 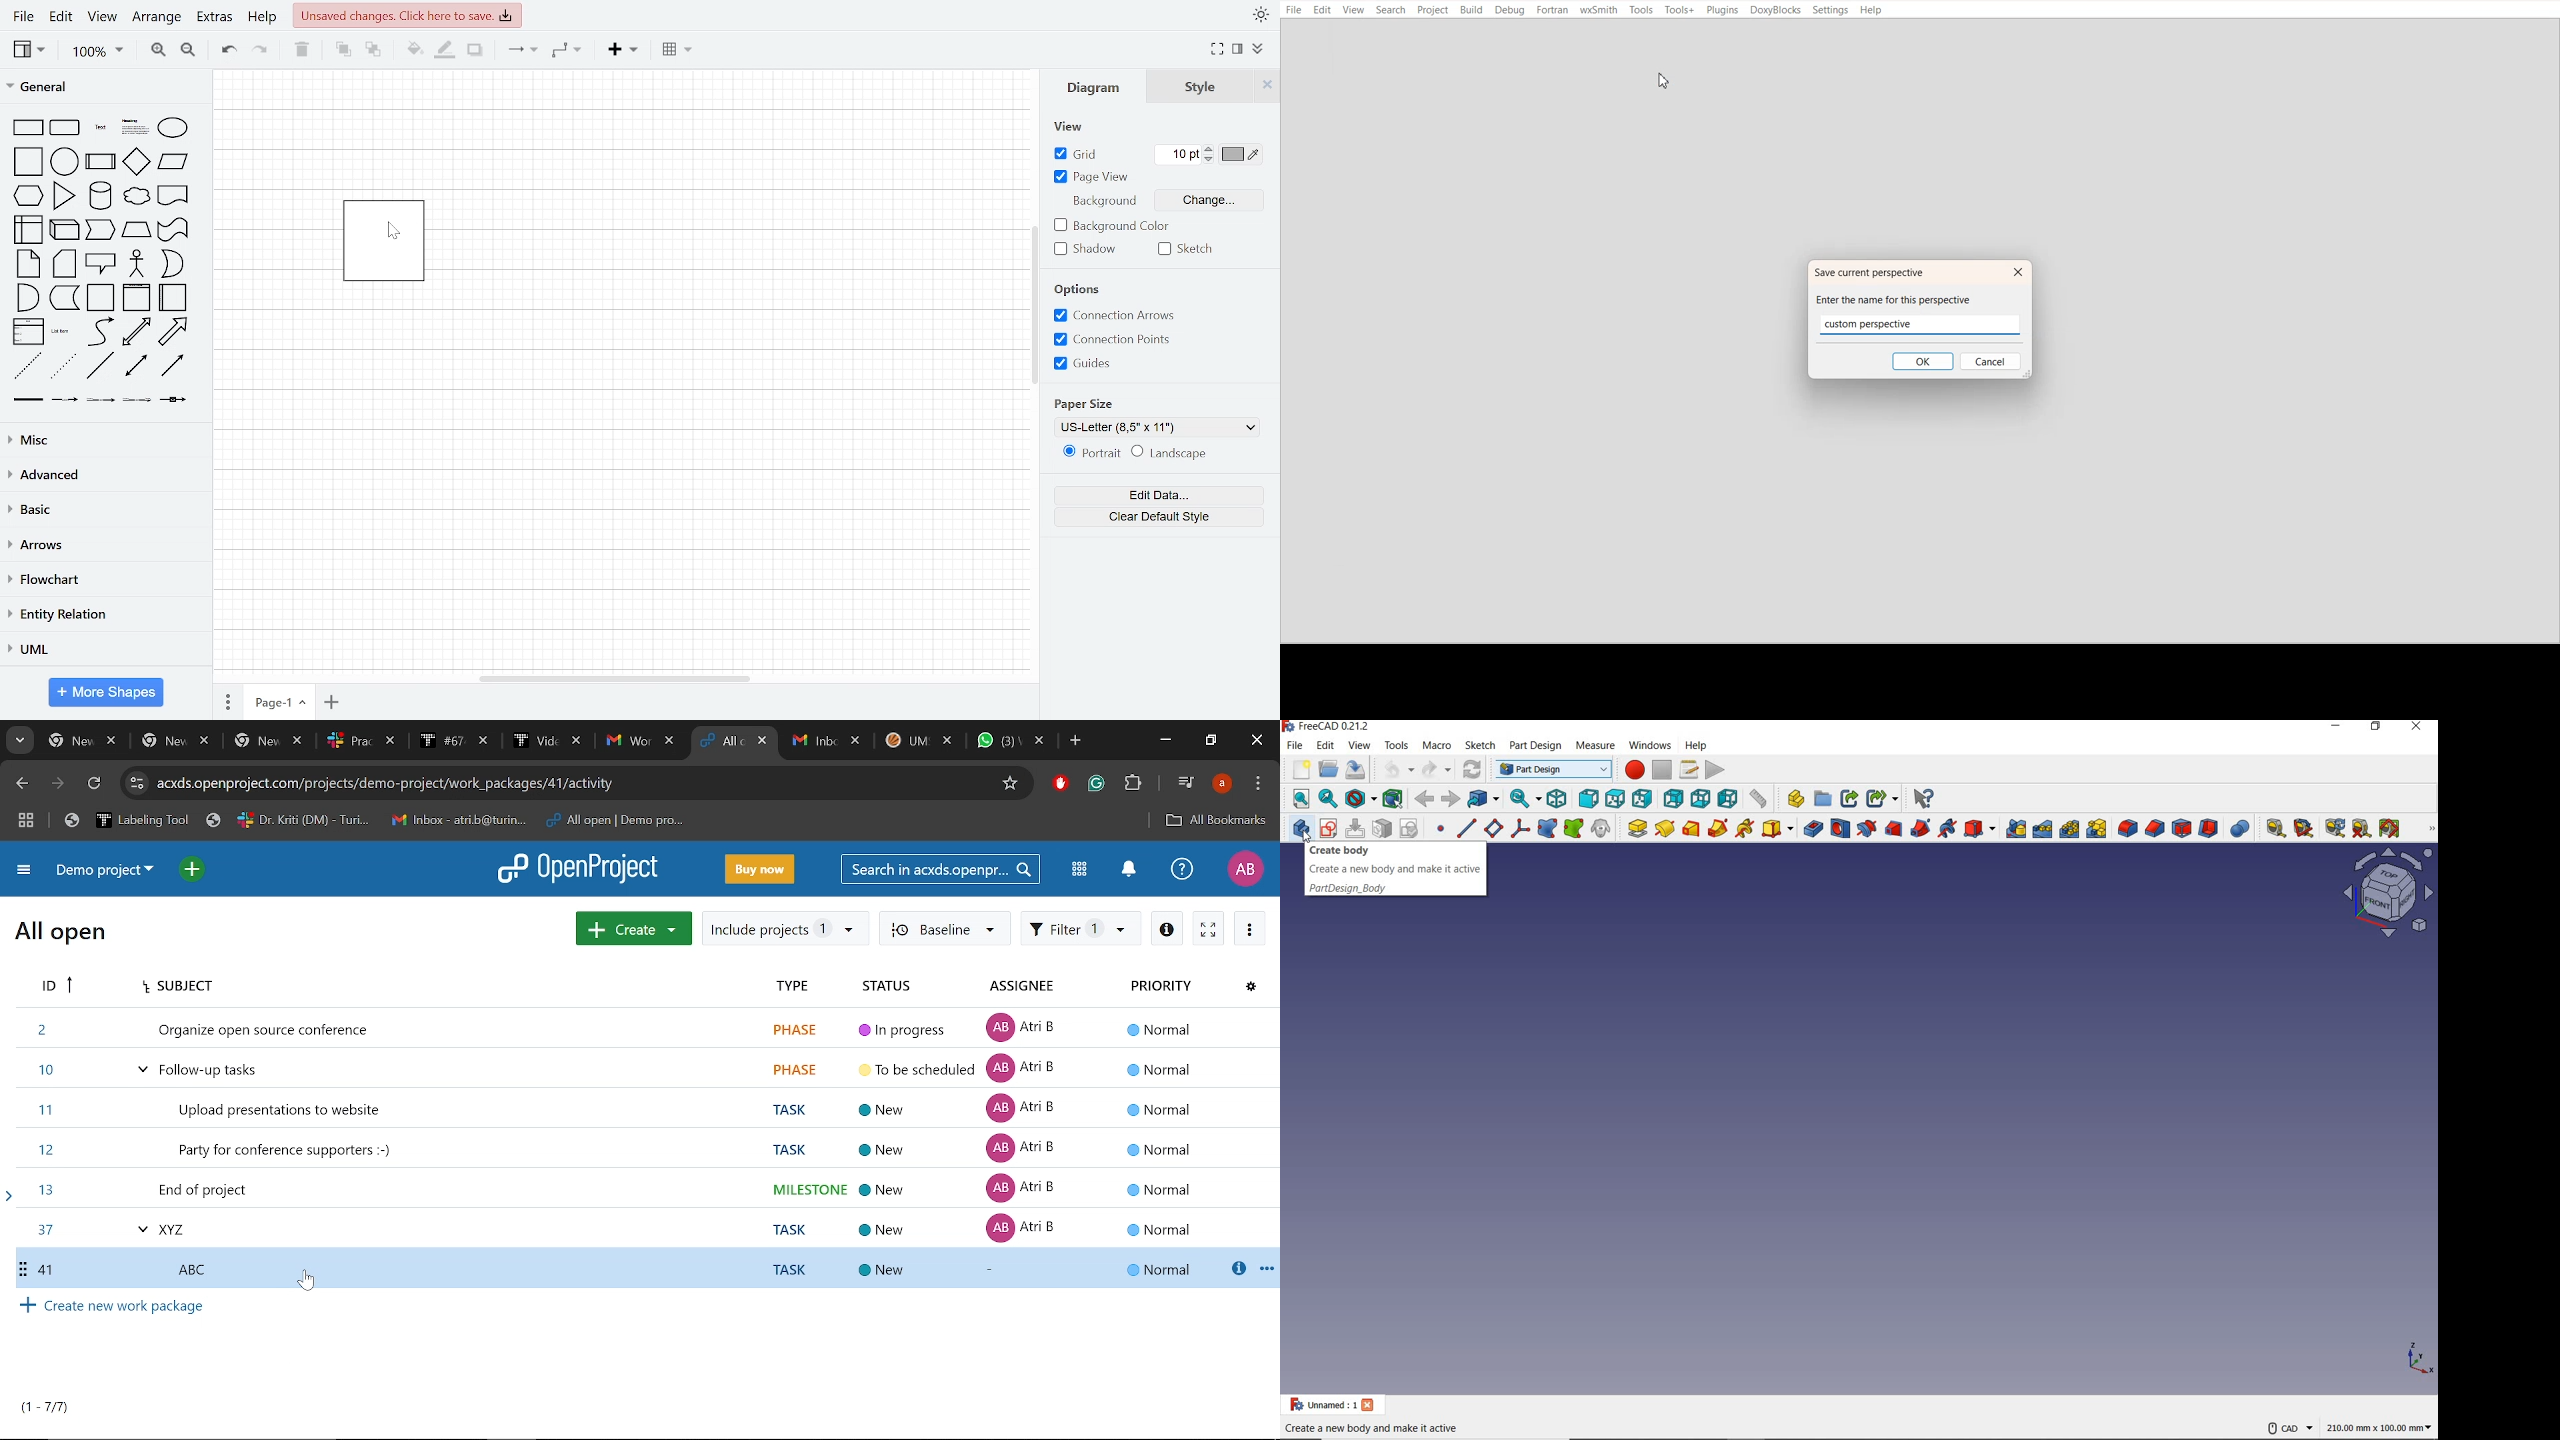 I want to click on Create new work package, so click(x=113, y=1305).